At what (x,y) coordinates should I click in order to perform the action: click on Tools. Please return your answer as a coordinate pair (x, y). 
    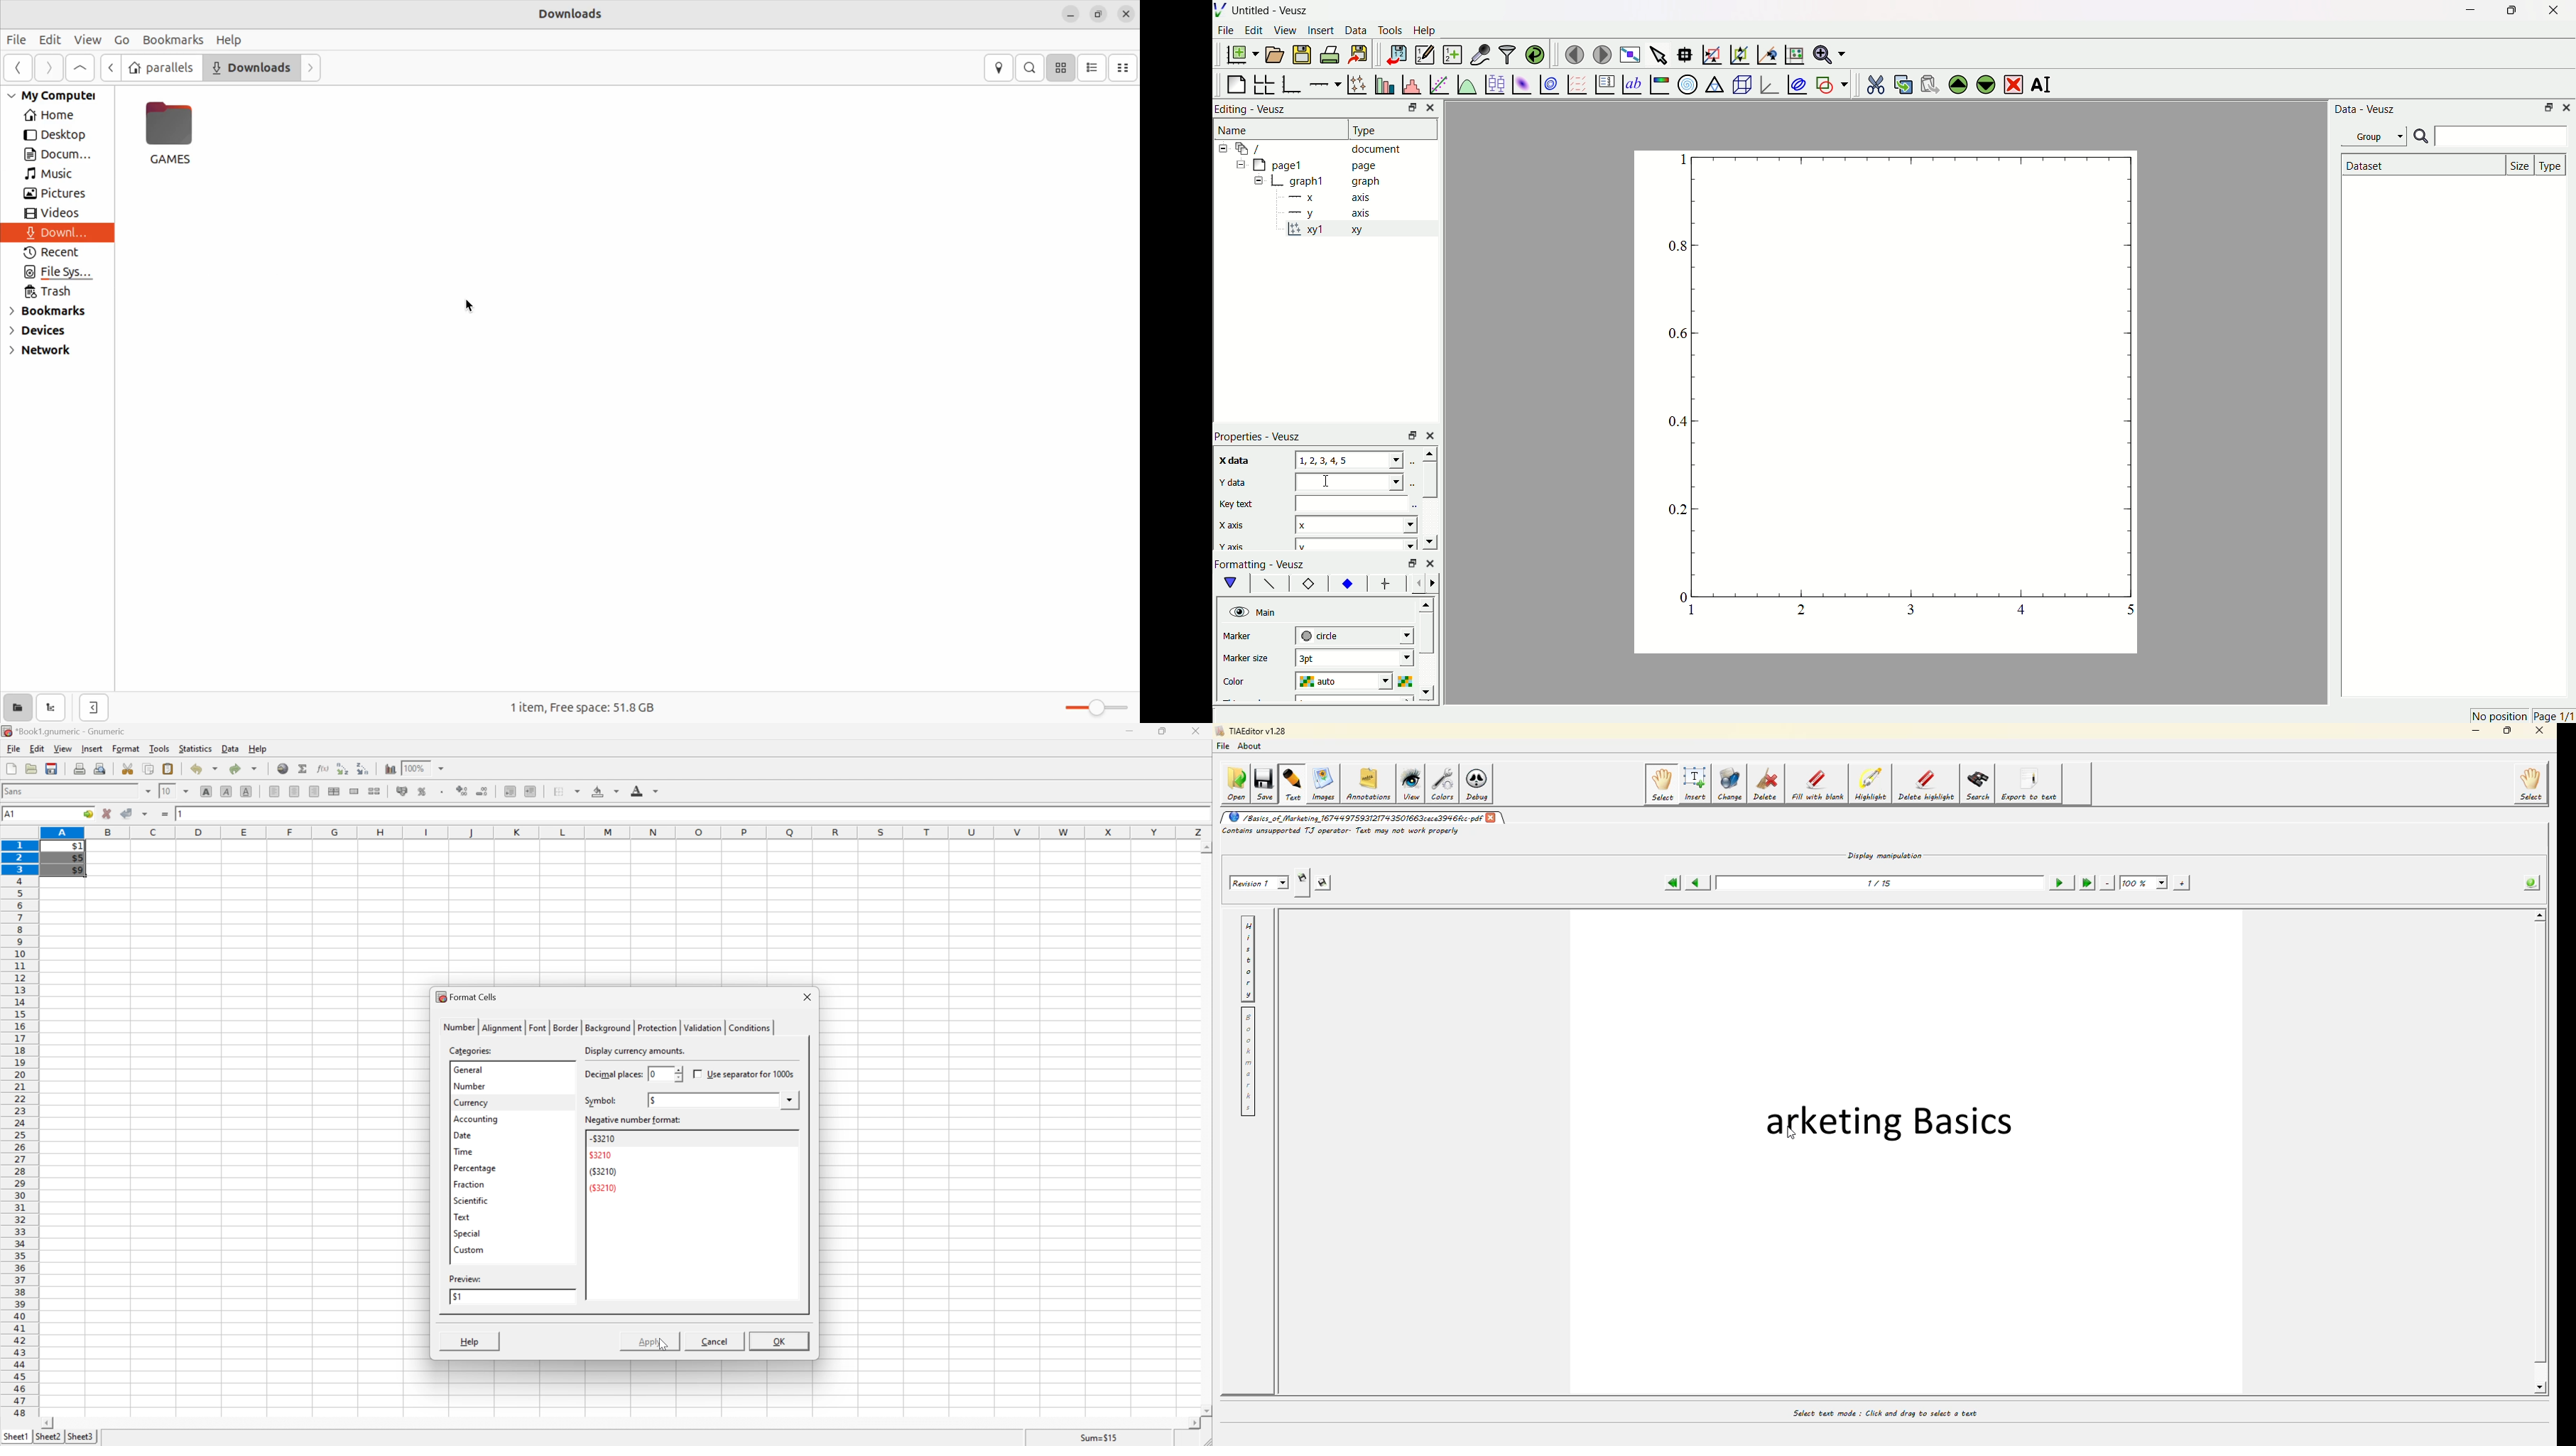
    Looking at the image, I should click on (1391, 31).